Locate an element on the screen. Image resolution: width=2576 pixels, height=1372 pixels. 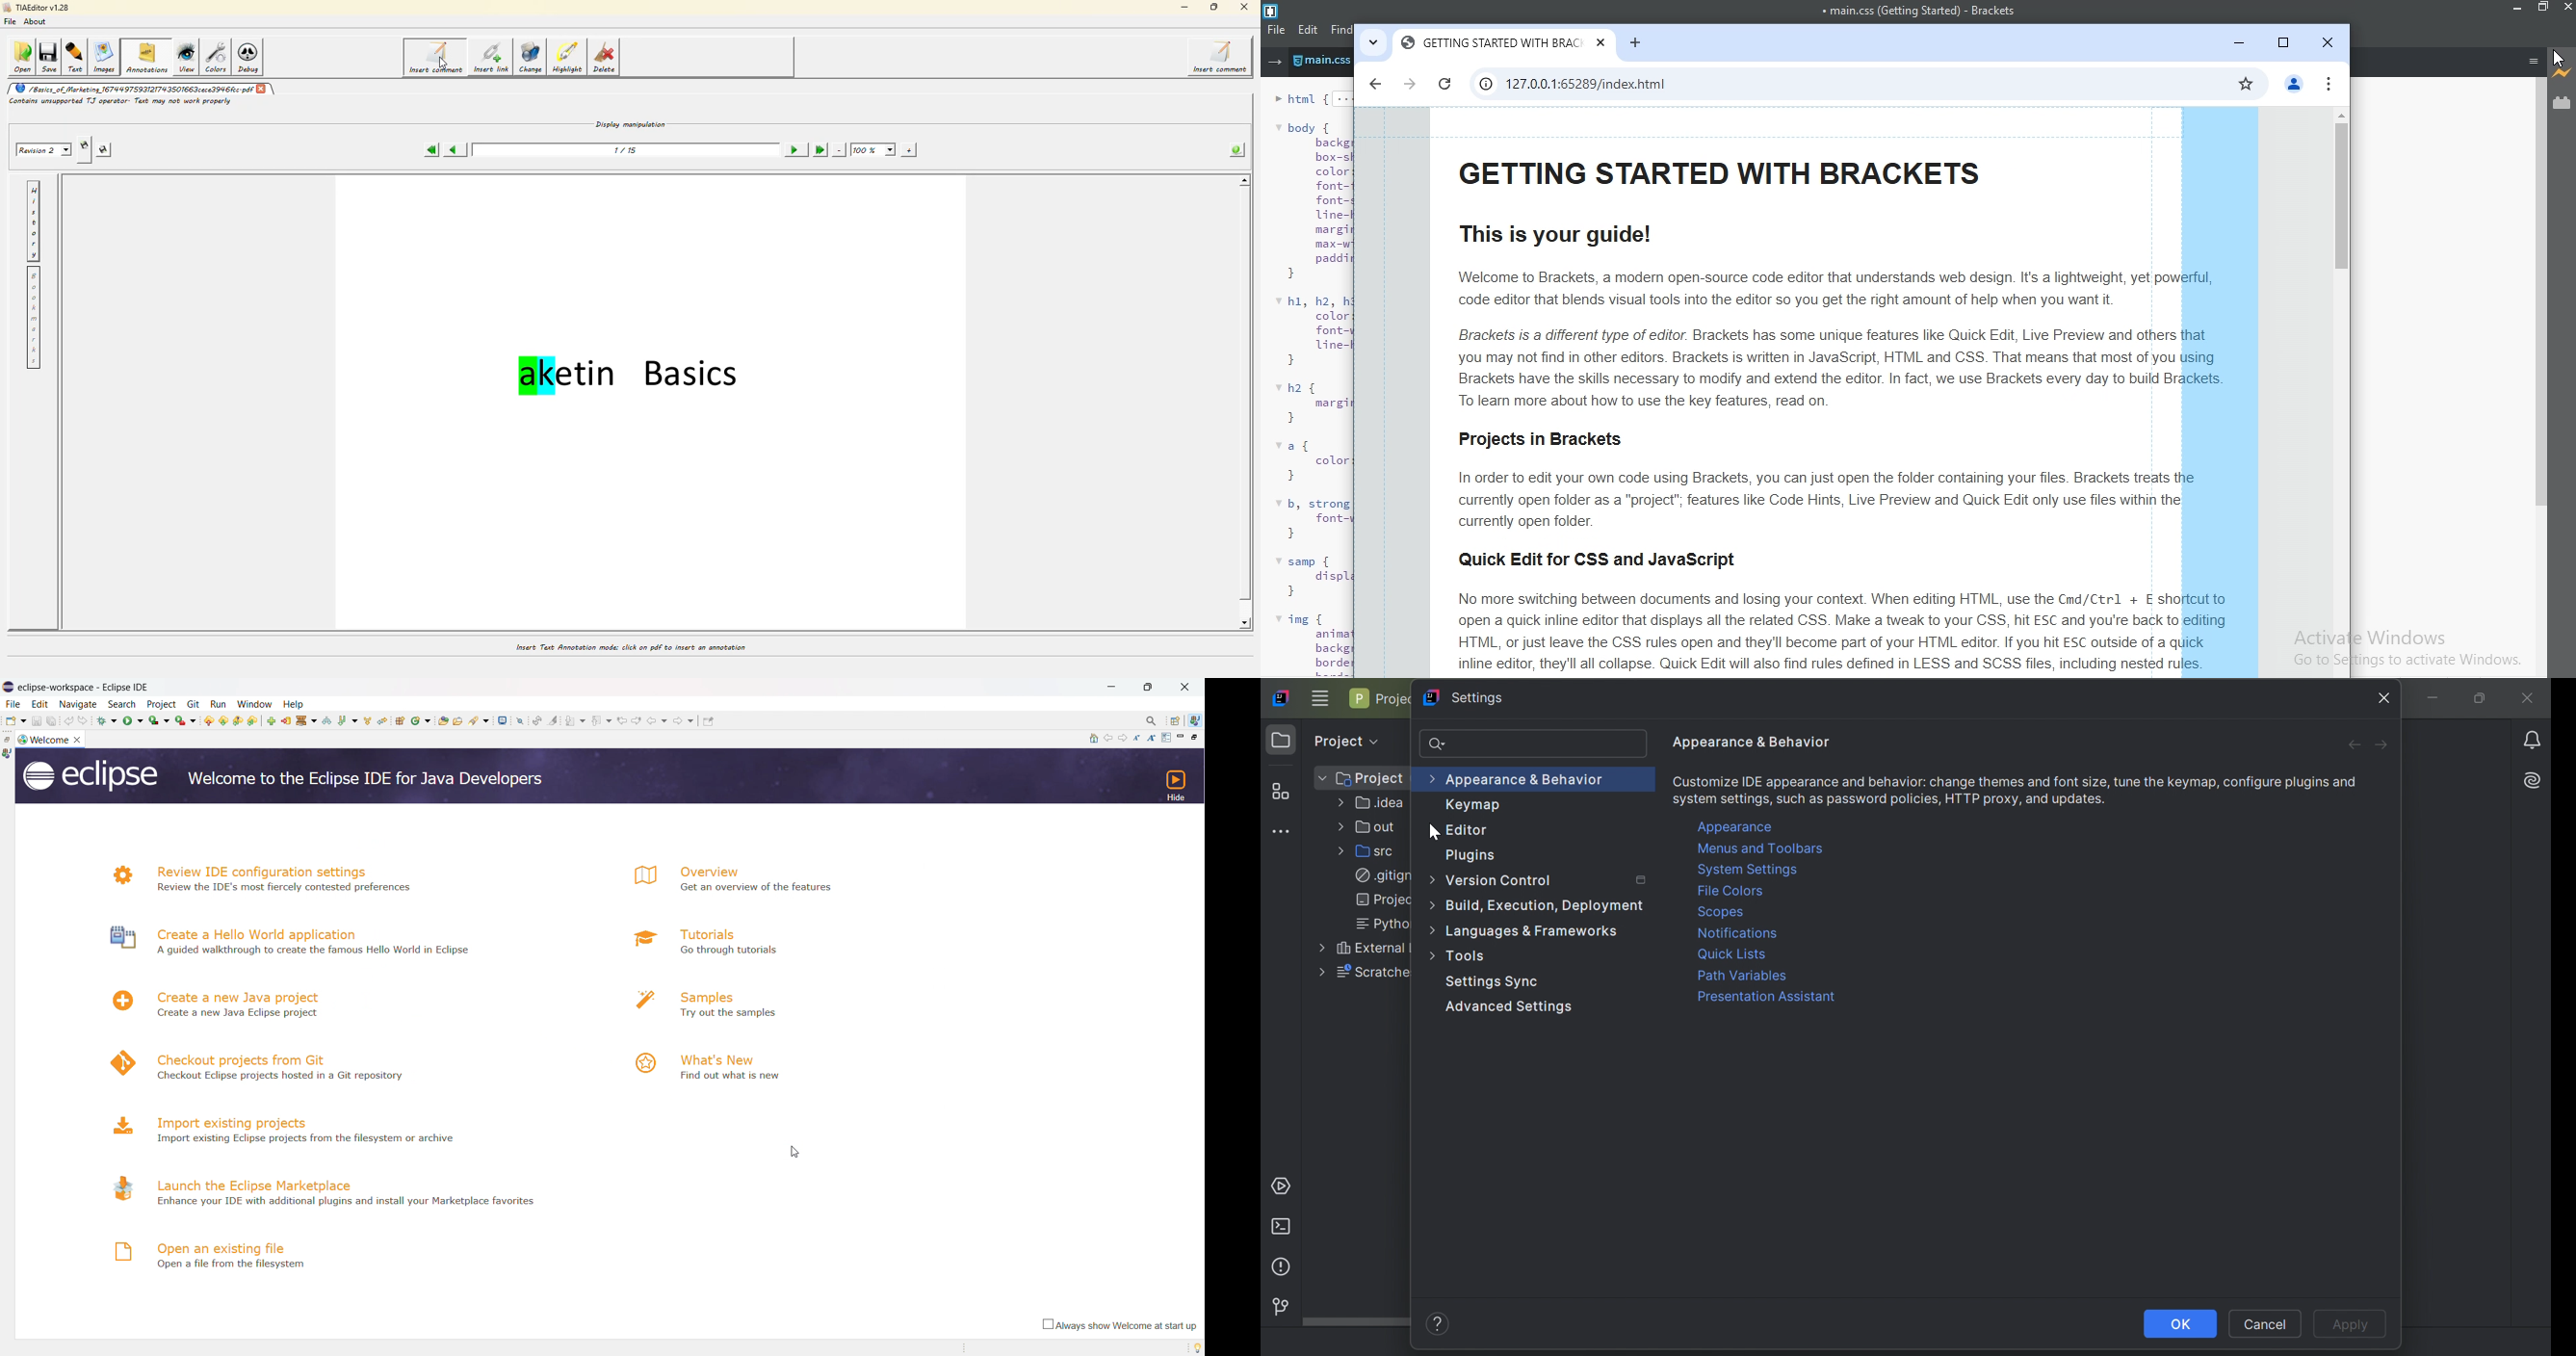
Create a new Java Eclipse project is located at coordinates (238, 1013).